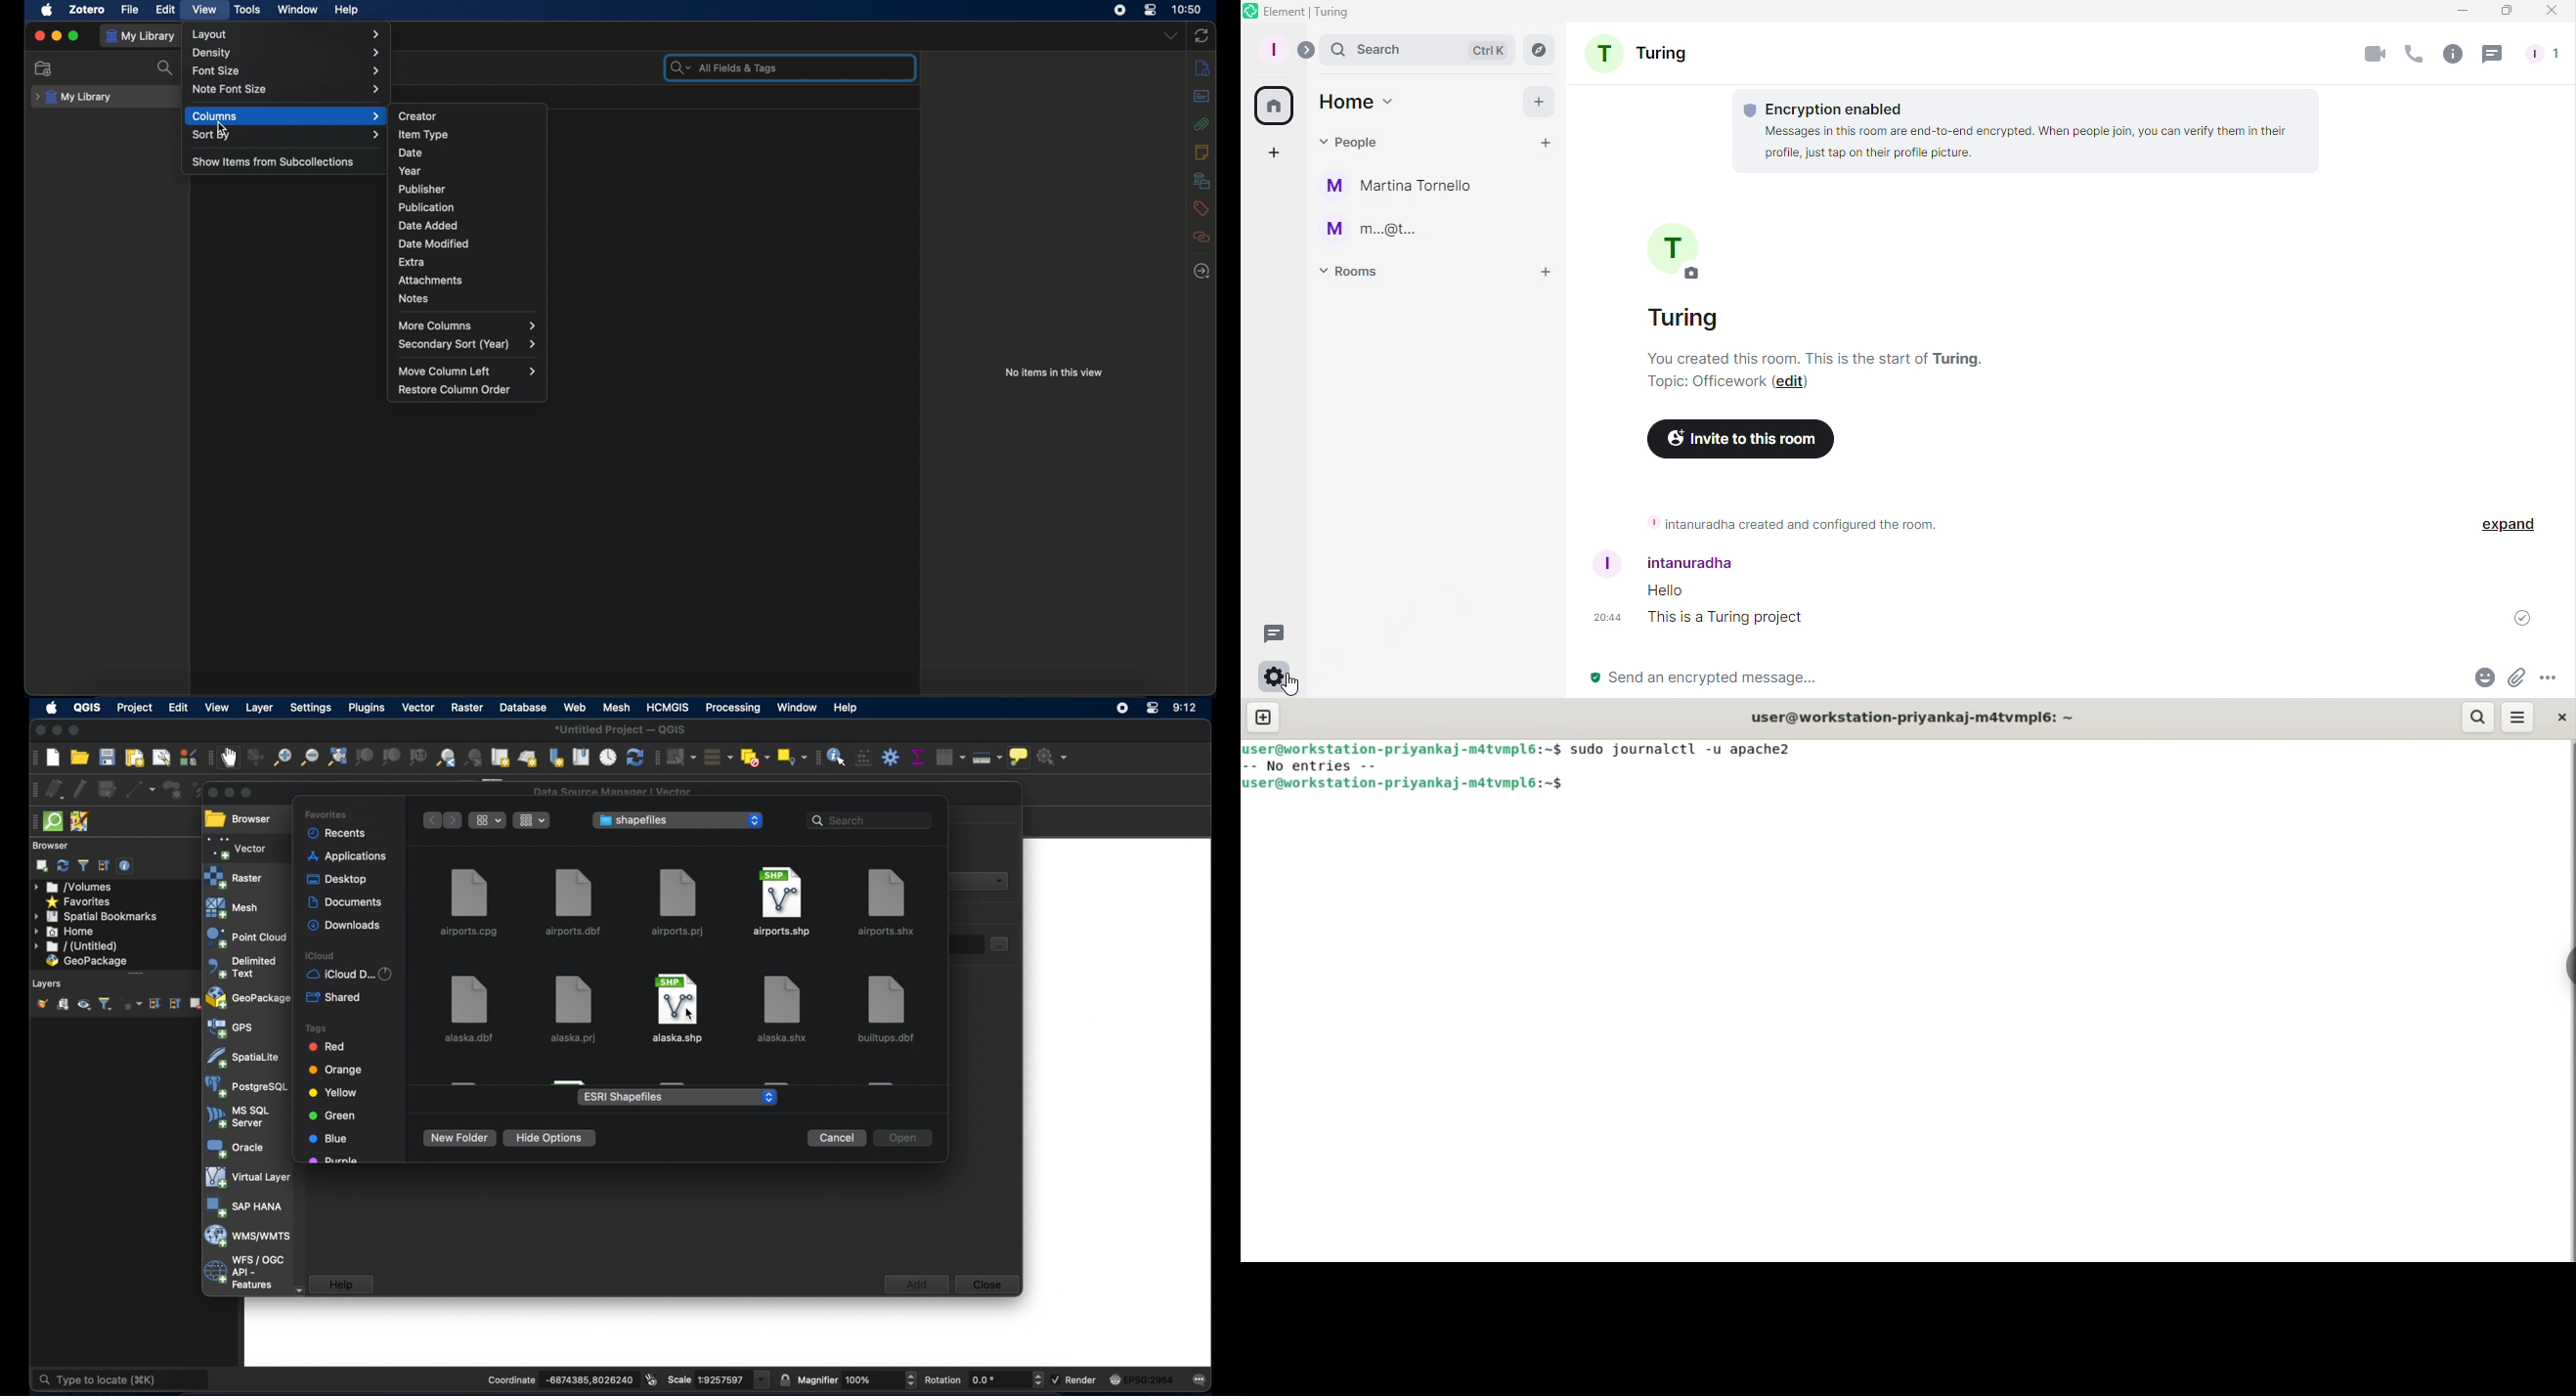 The height and width of the screenshot is (1400, 2576). I want to click on stepper buttons, so click(756, 820).